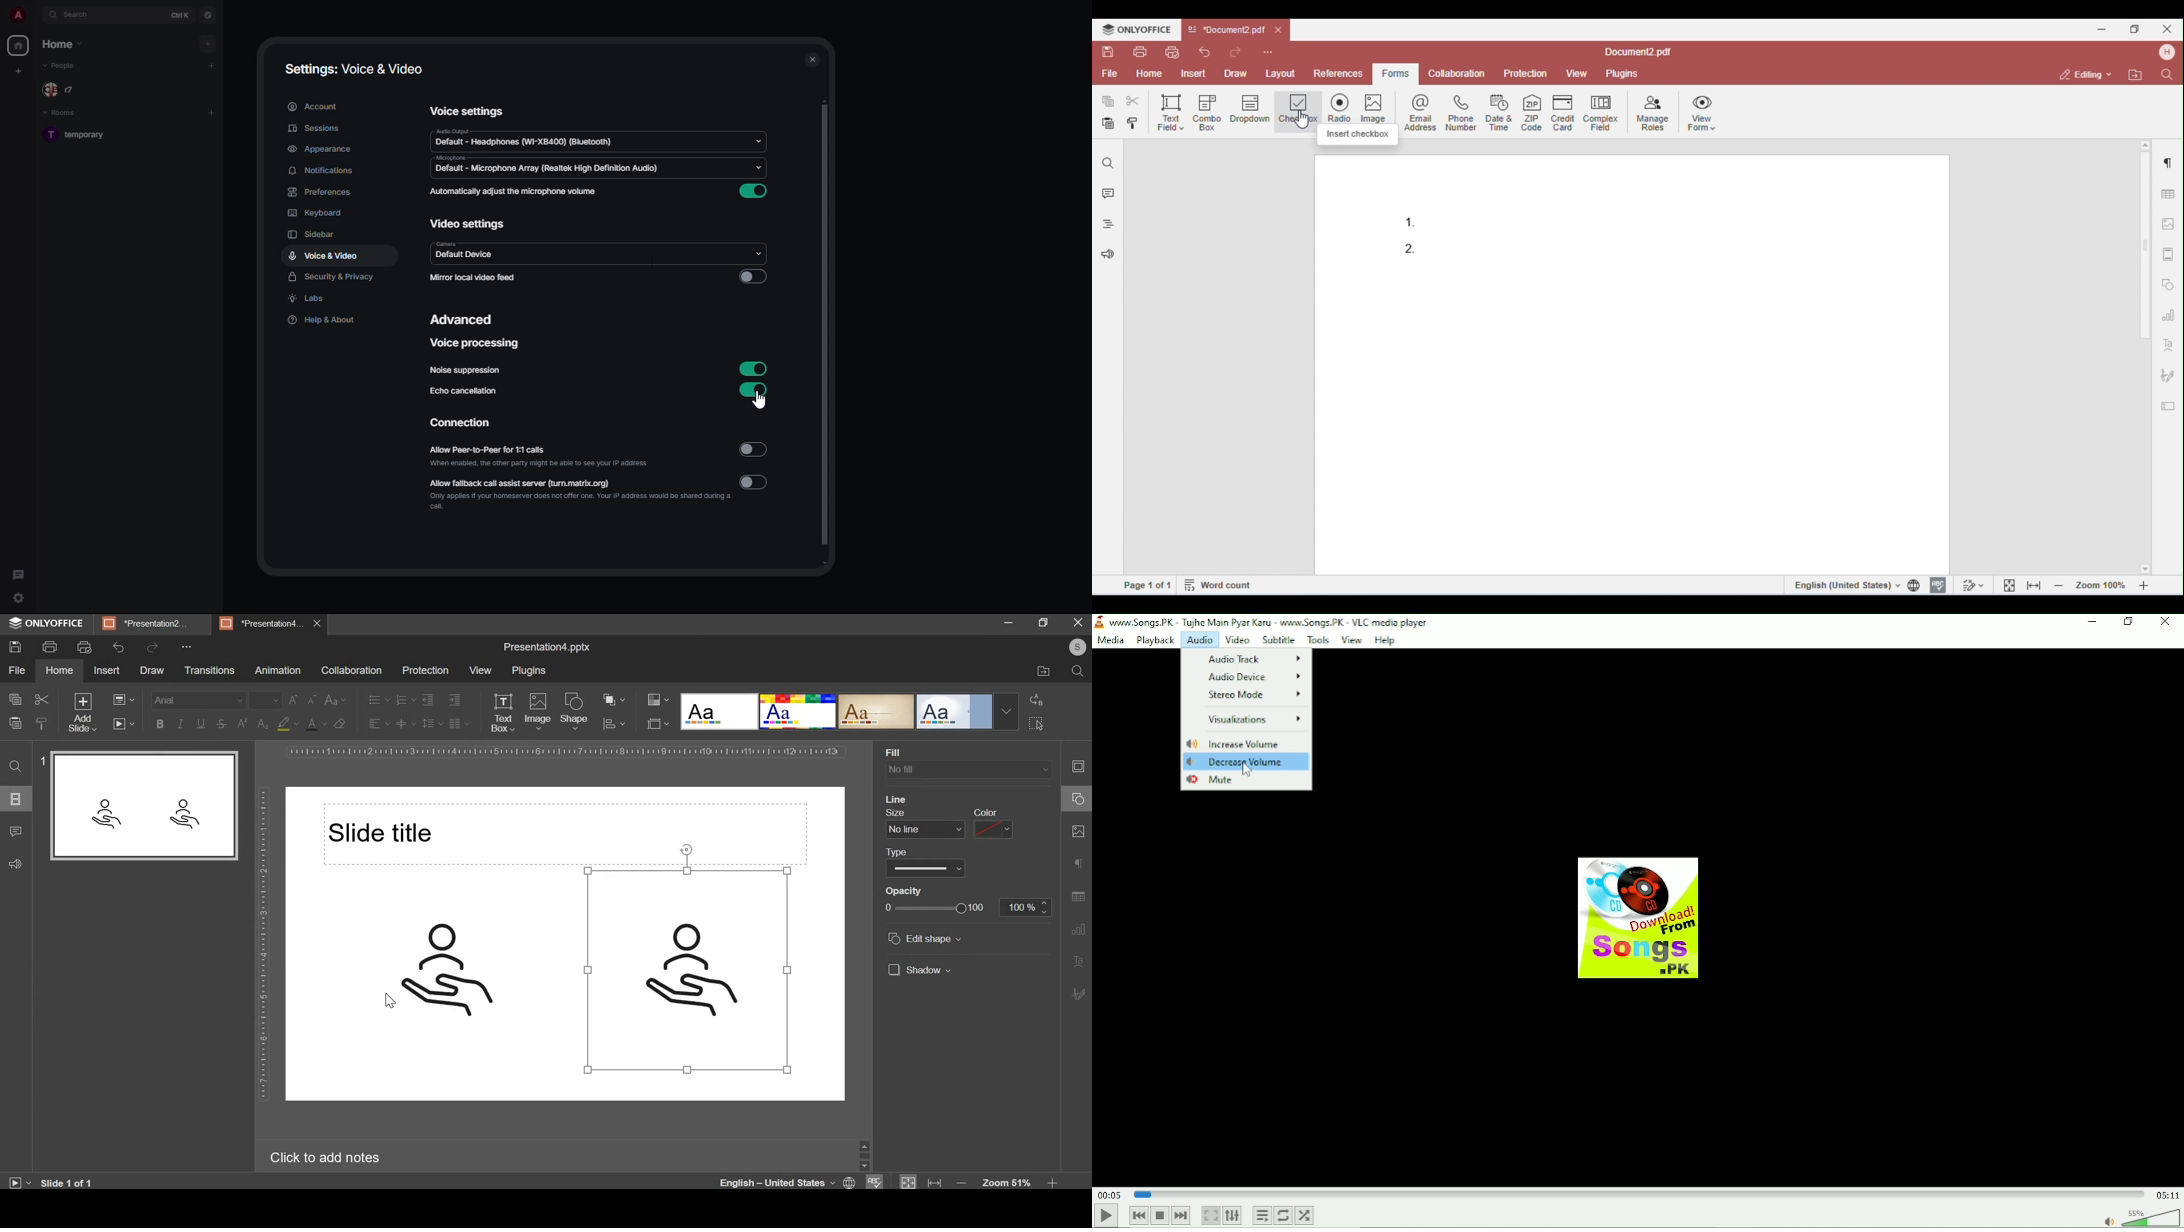  I want to click on Presentation4.pptx, so click(546, 647).